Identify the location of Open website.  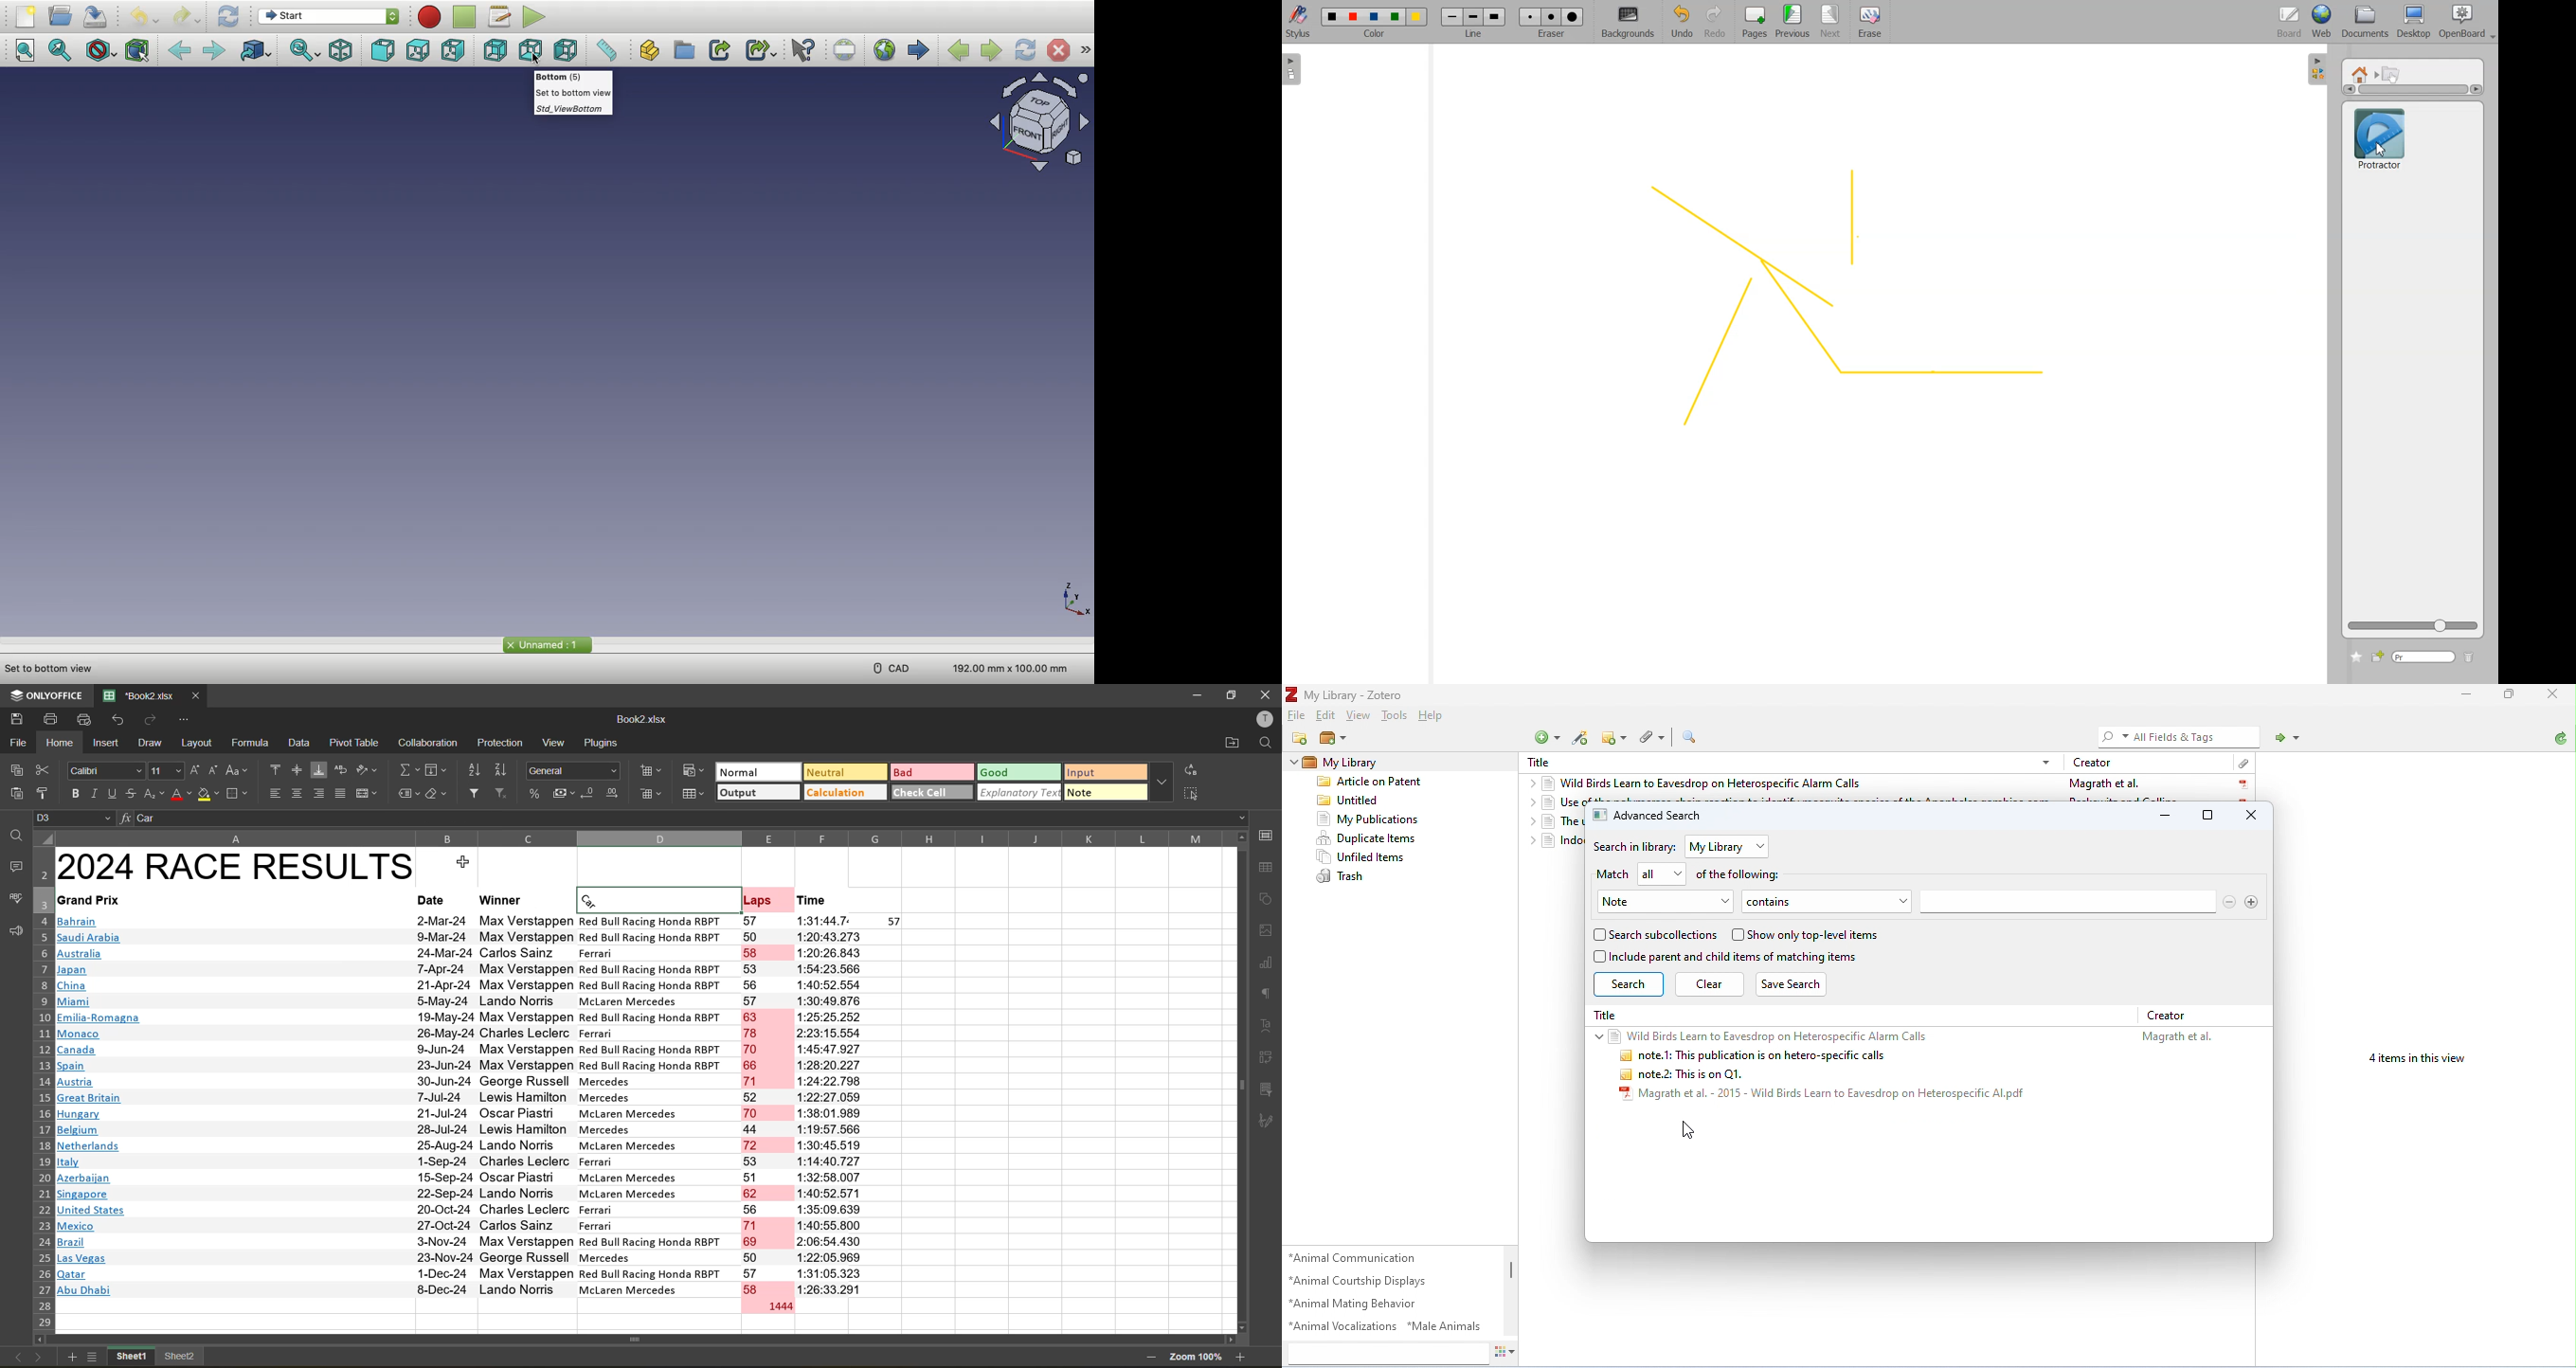
(885, 52).